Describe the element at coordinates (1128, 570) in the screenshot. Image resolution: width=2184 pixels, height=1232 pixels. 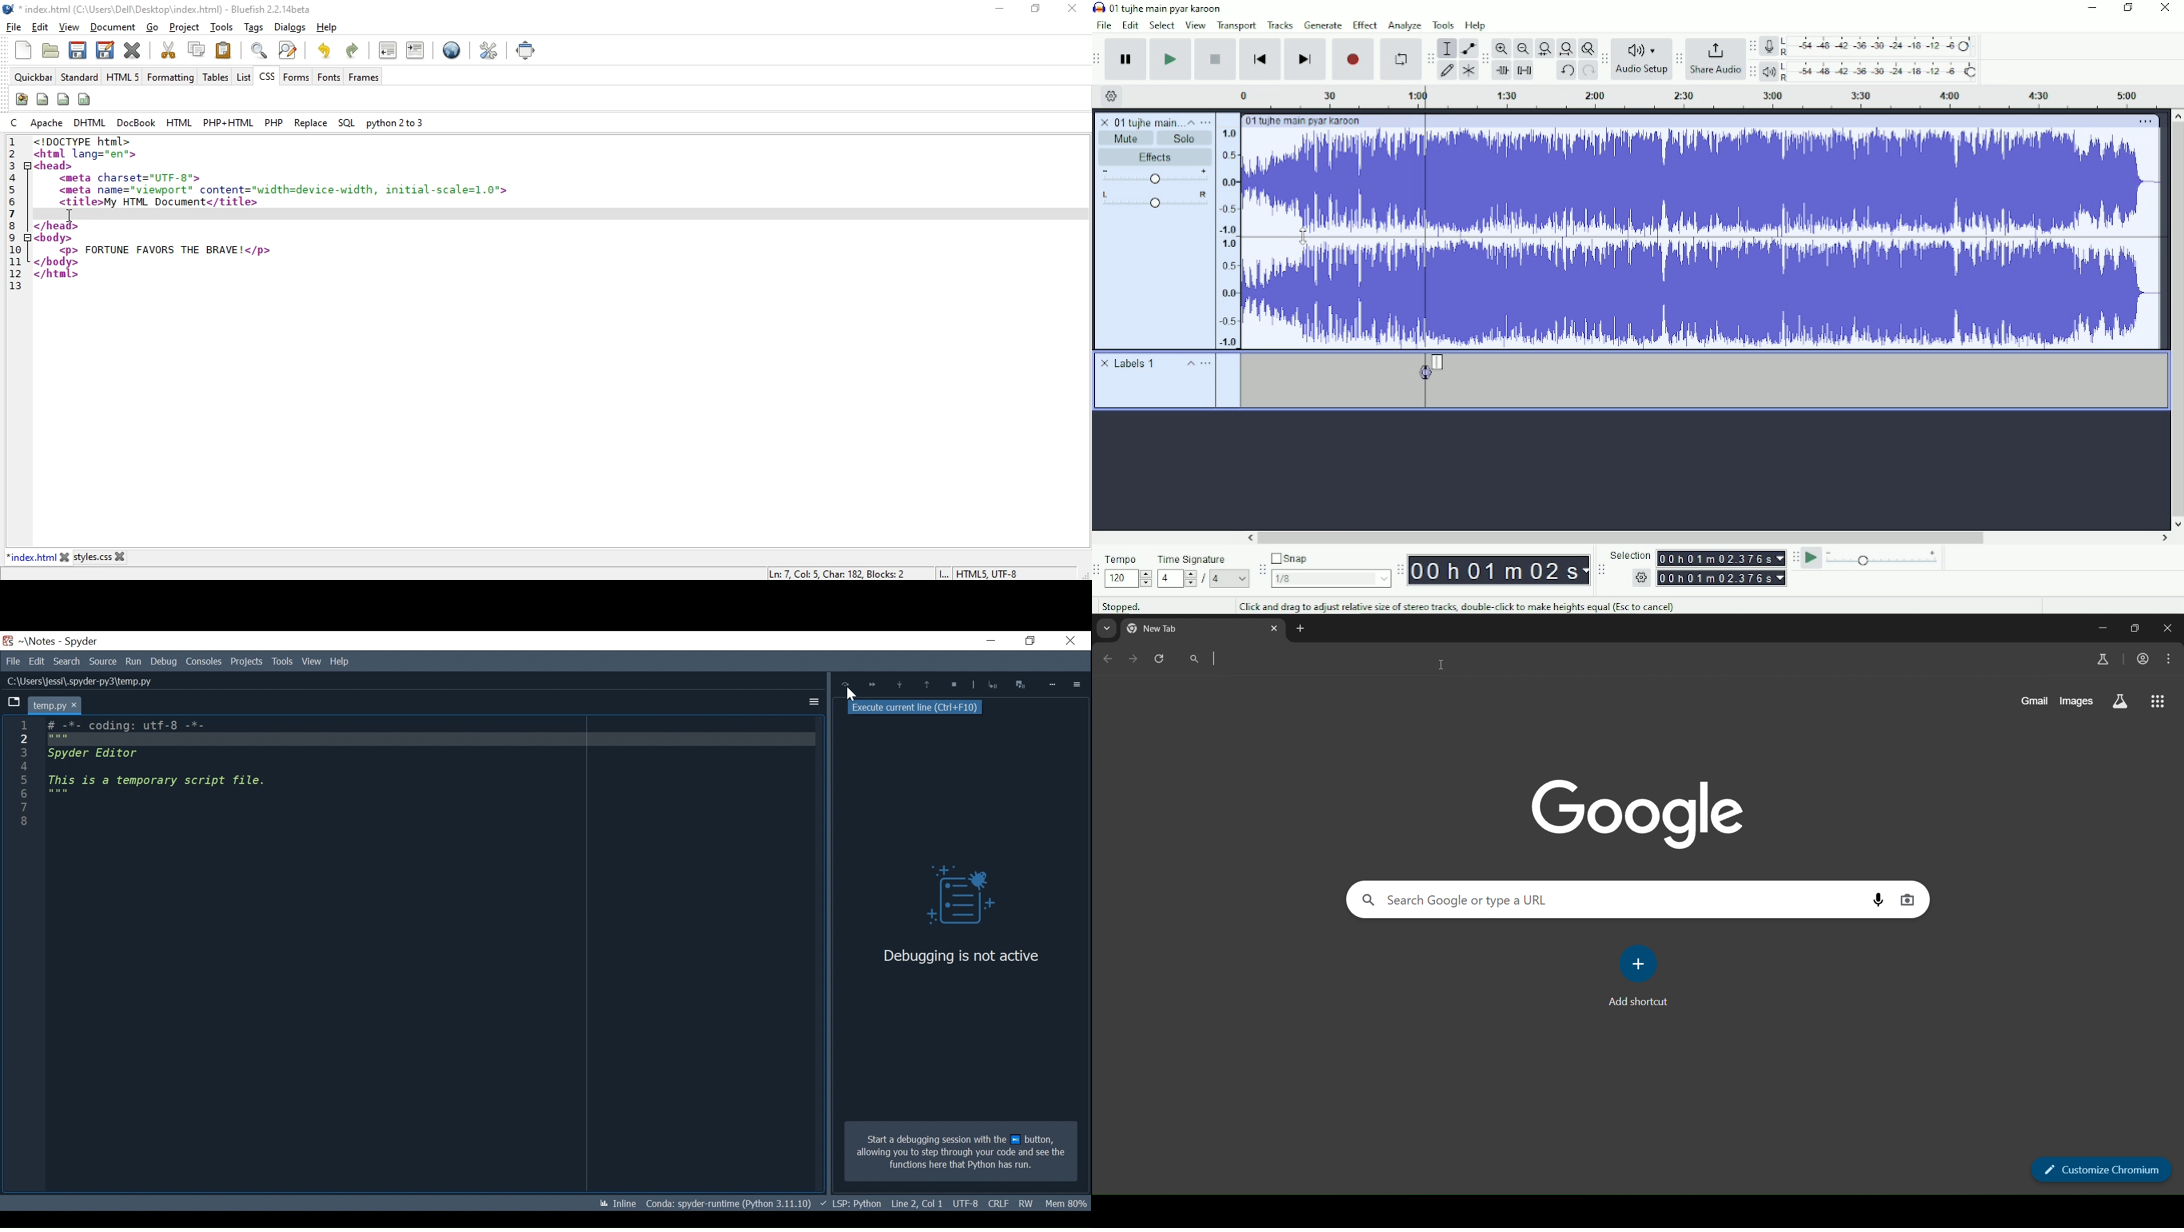
I see `Tempo` at that location.